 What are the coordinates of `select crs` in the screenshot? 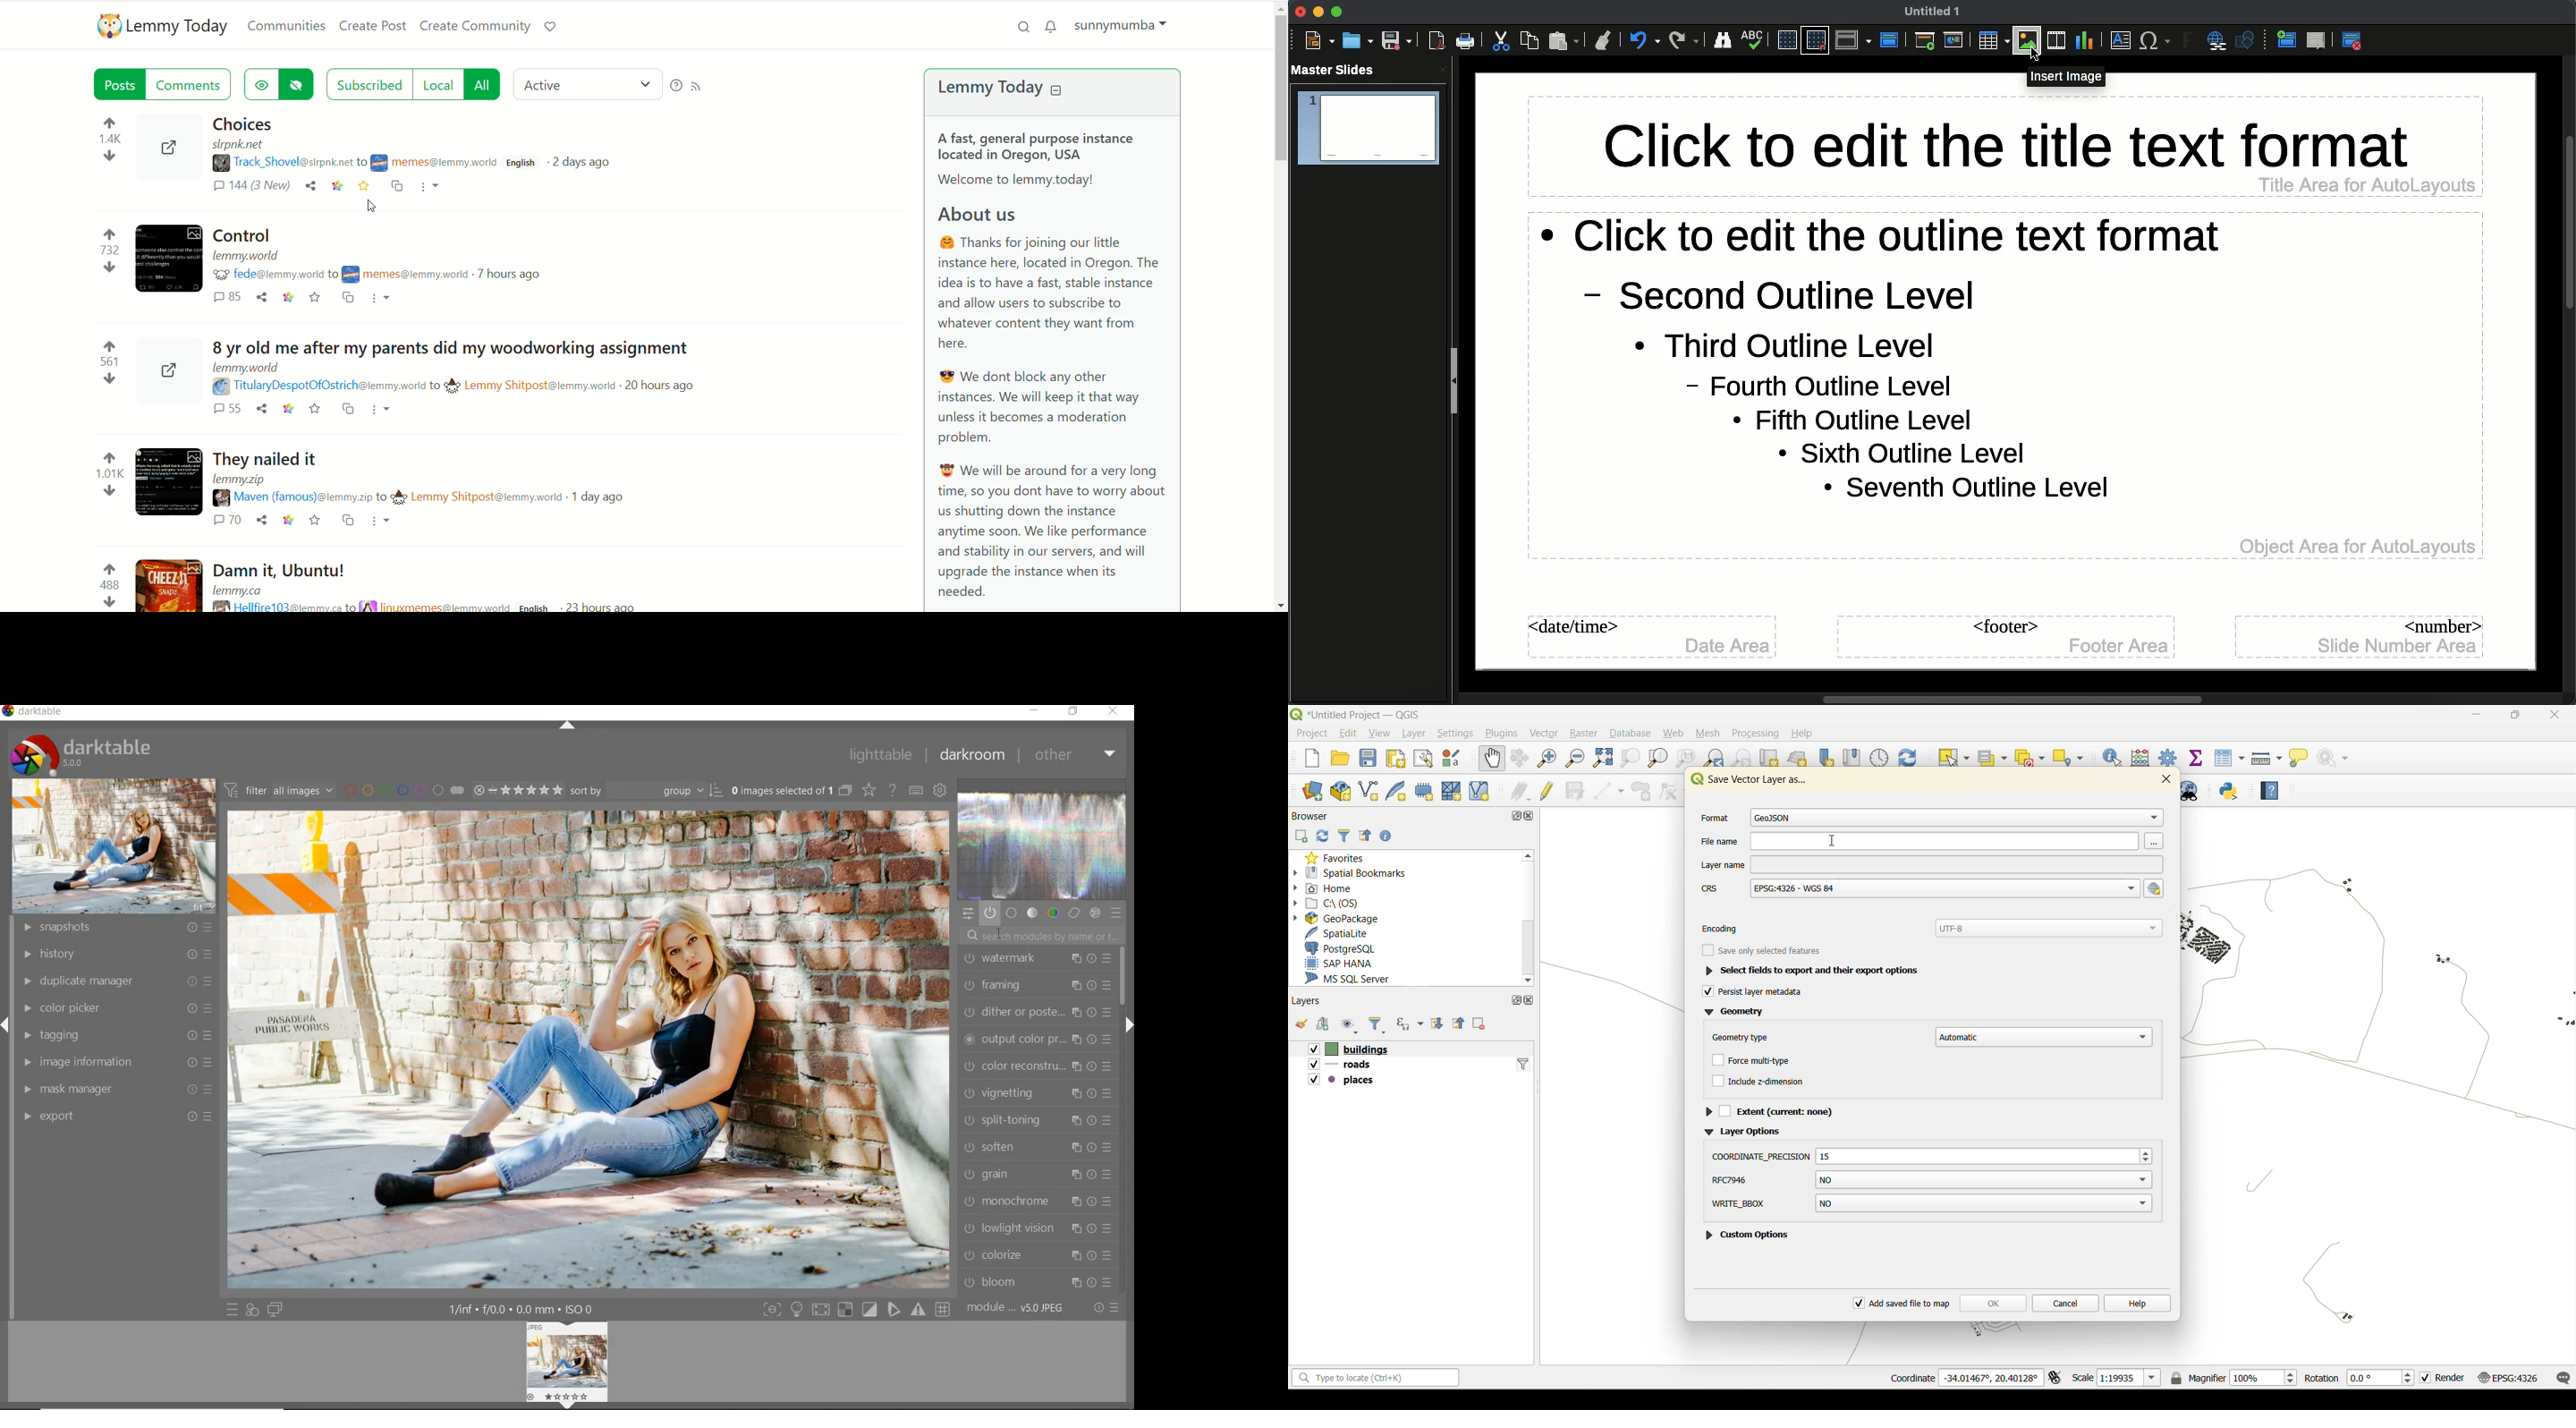 It's located at (2155, 889).